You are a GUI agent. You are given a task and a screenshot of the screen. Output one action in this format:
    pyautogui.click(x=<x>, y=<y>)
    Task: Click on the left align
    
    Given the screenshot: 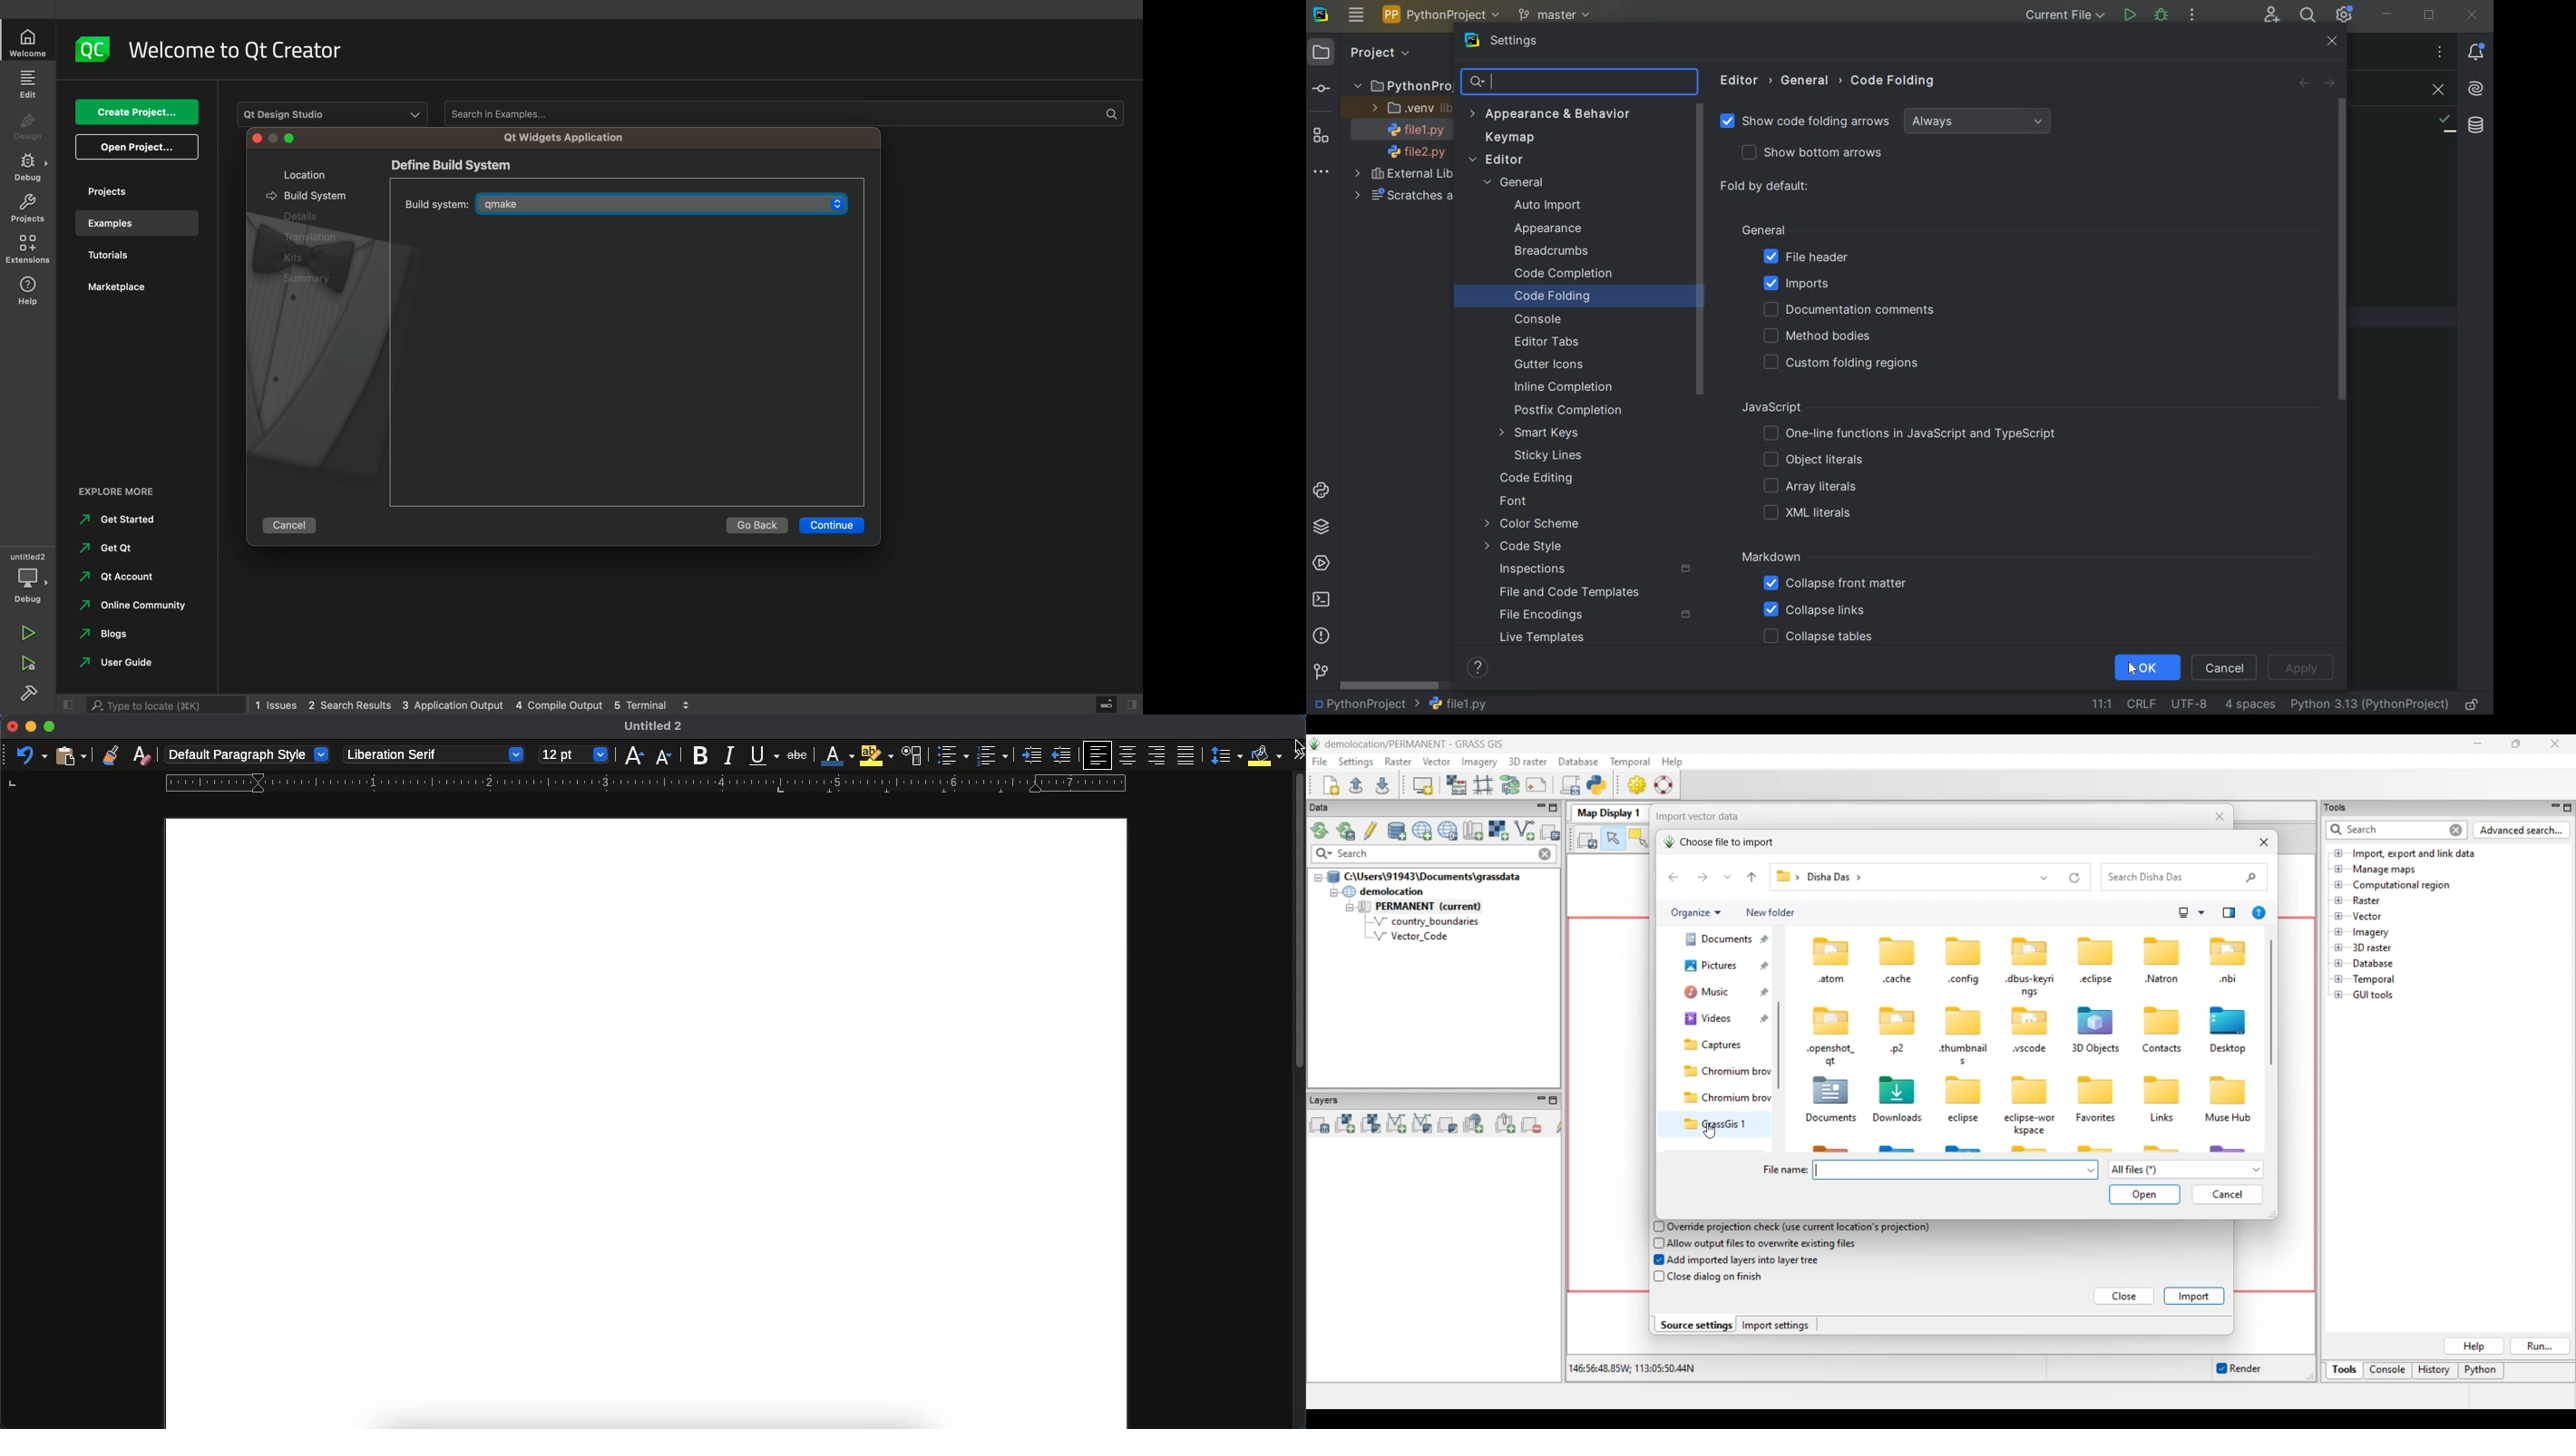 What is the action you would take?
    pyautogui.click(x=1098, y=754)
    